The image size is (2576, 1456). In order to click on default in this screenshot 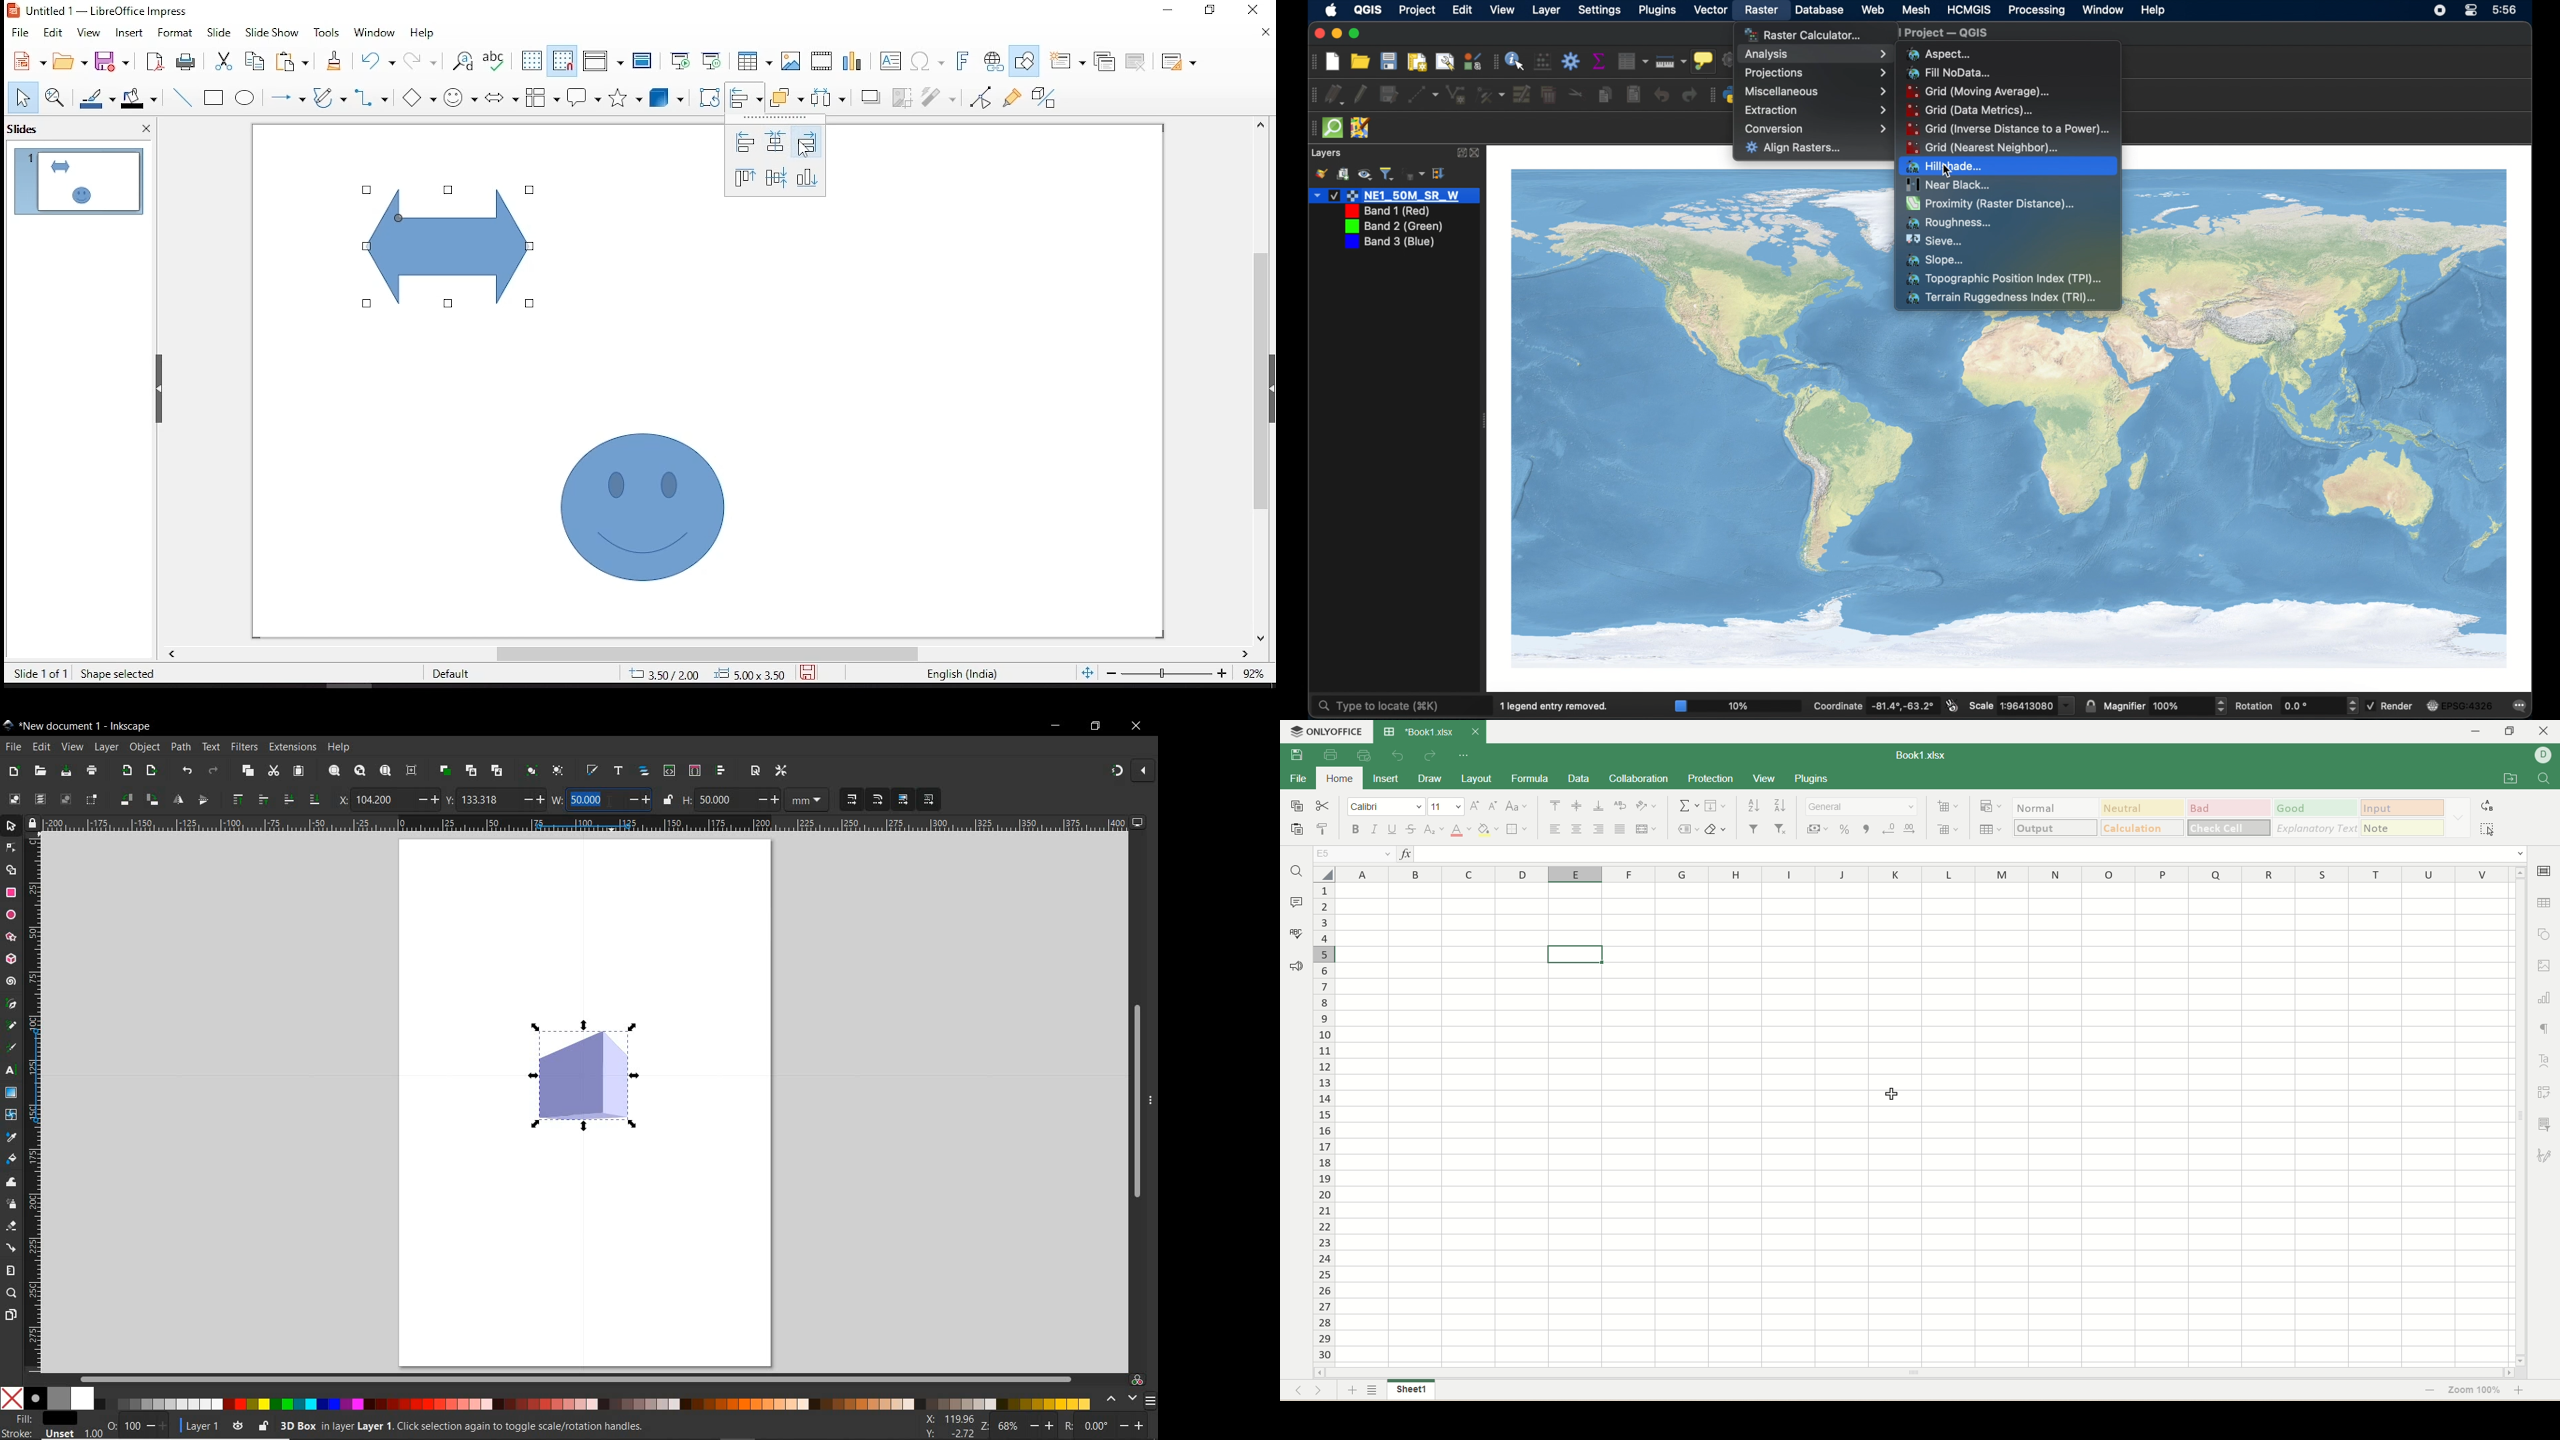, I will do `click(457, 673)`.